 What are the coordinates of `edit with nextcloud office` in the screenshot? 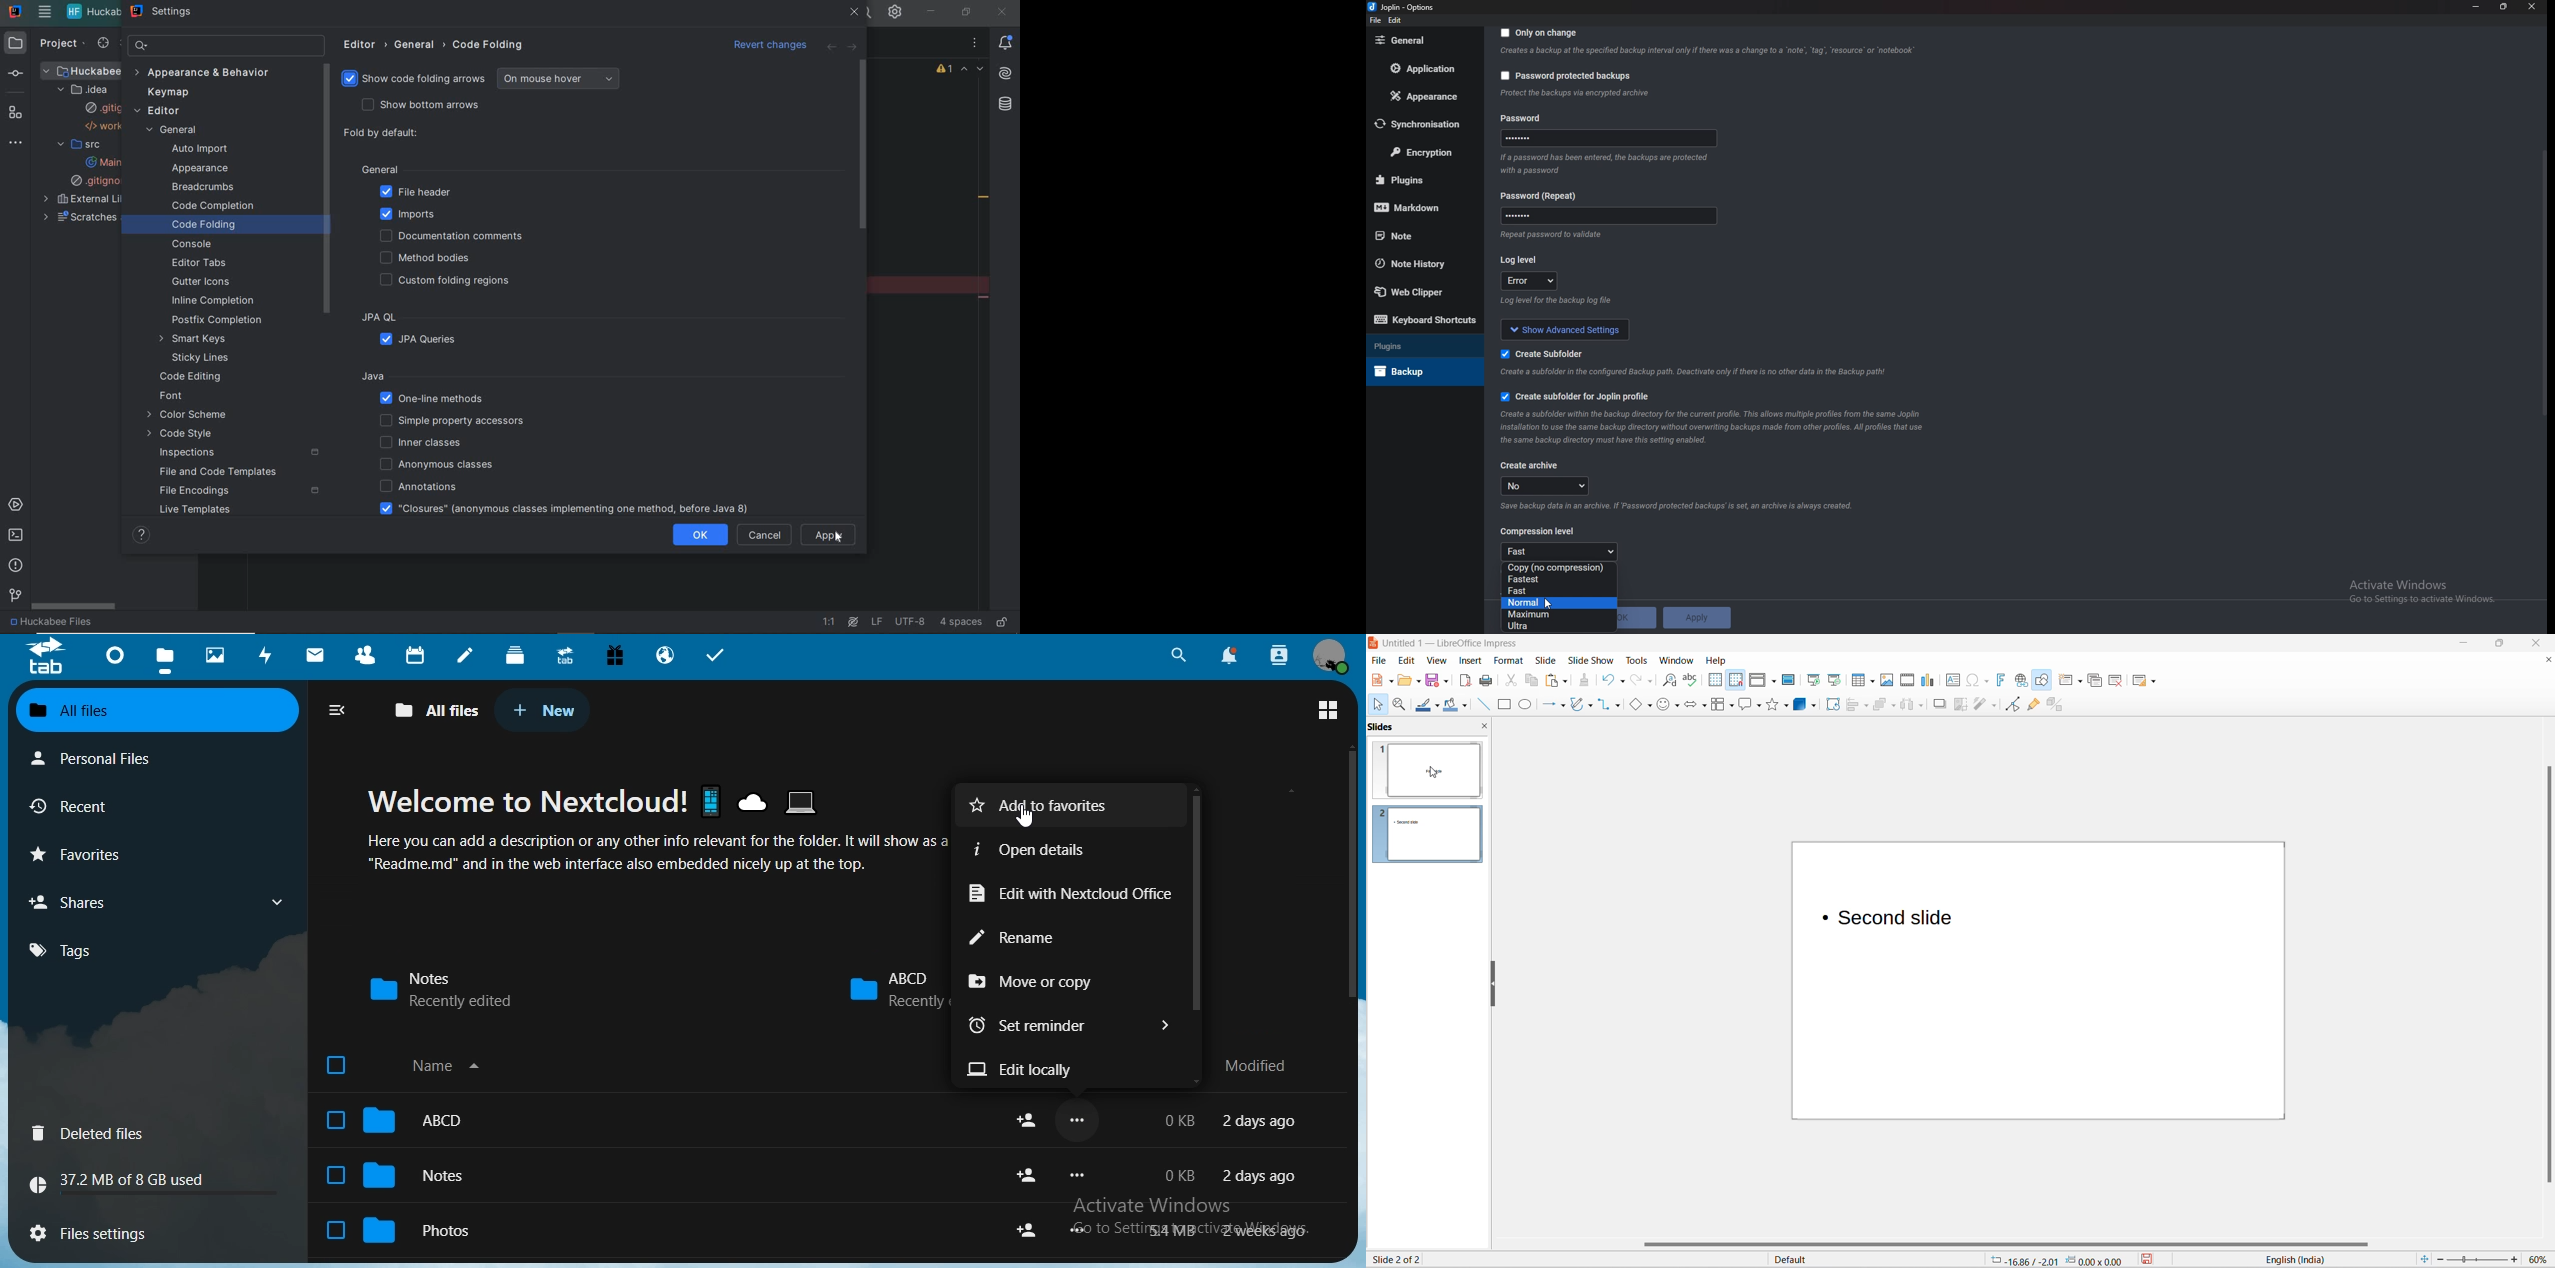 It's located at (1071, 894).